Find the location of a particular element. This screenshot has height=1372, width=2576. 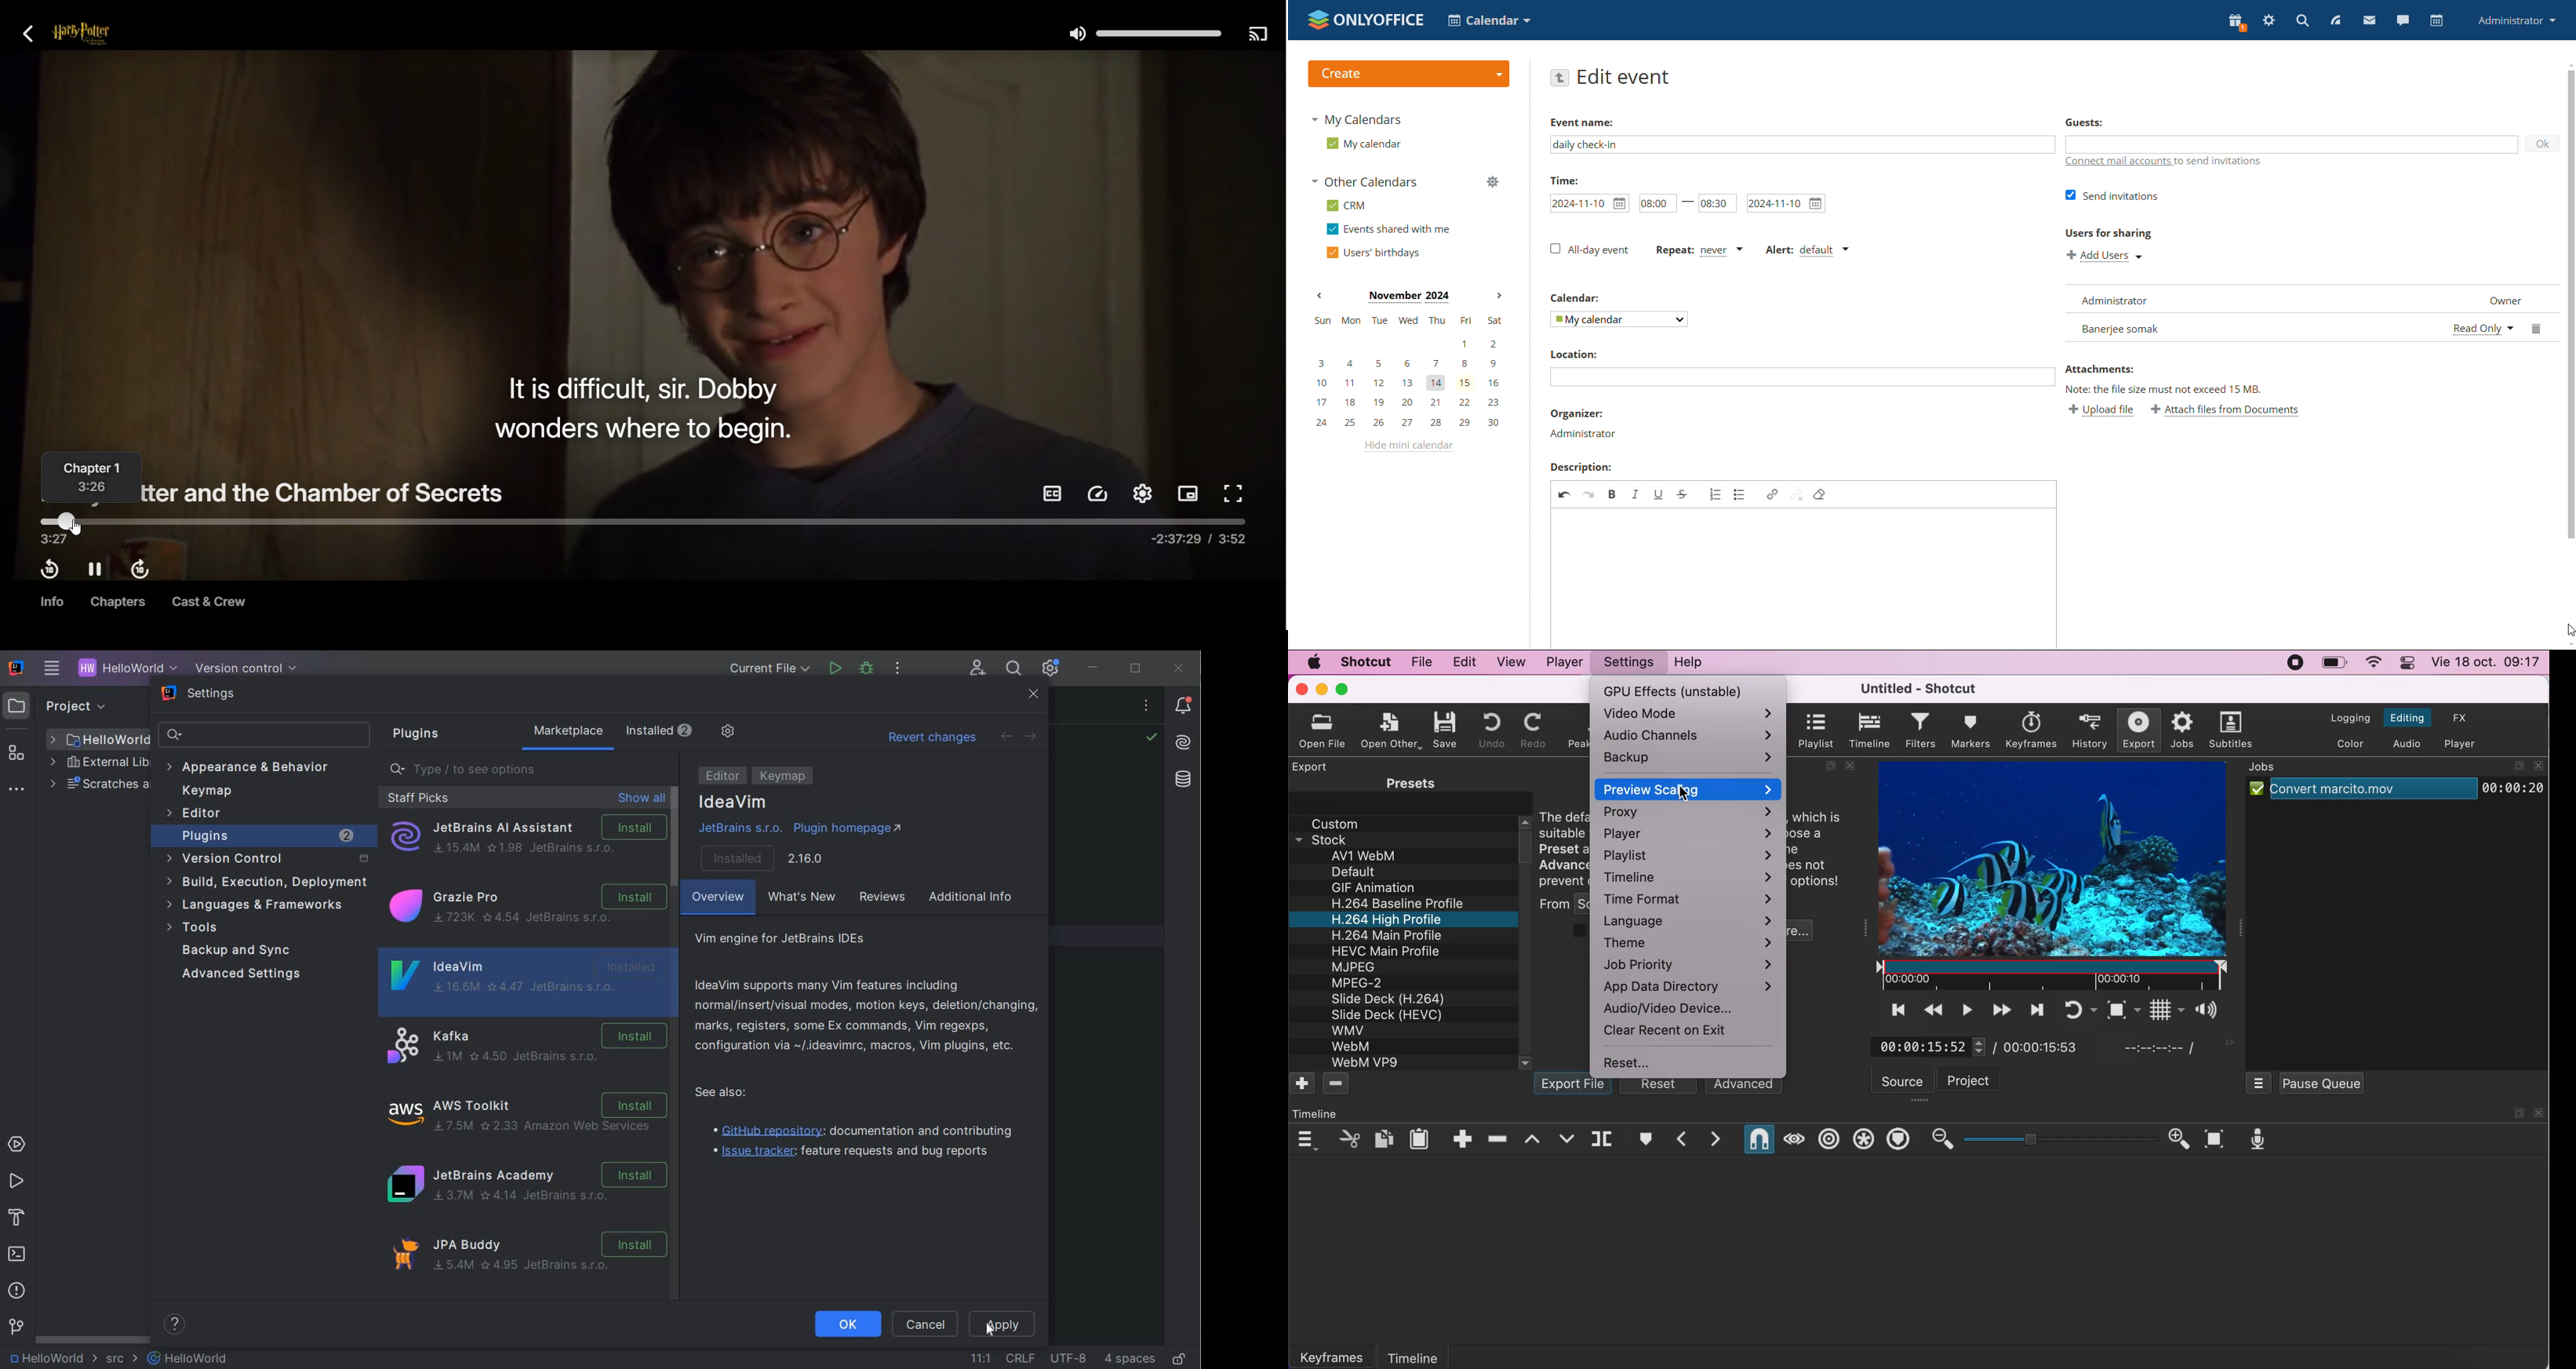

skip to the next point is located at coordinates (2035, 1010).